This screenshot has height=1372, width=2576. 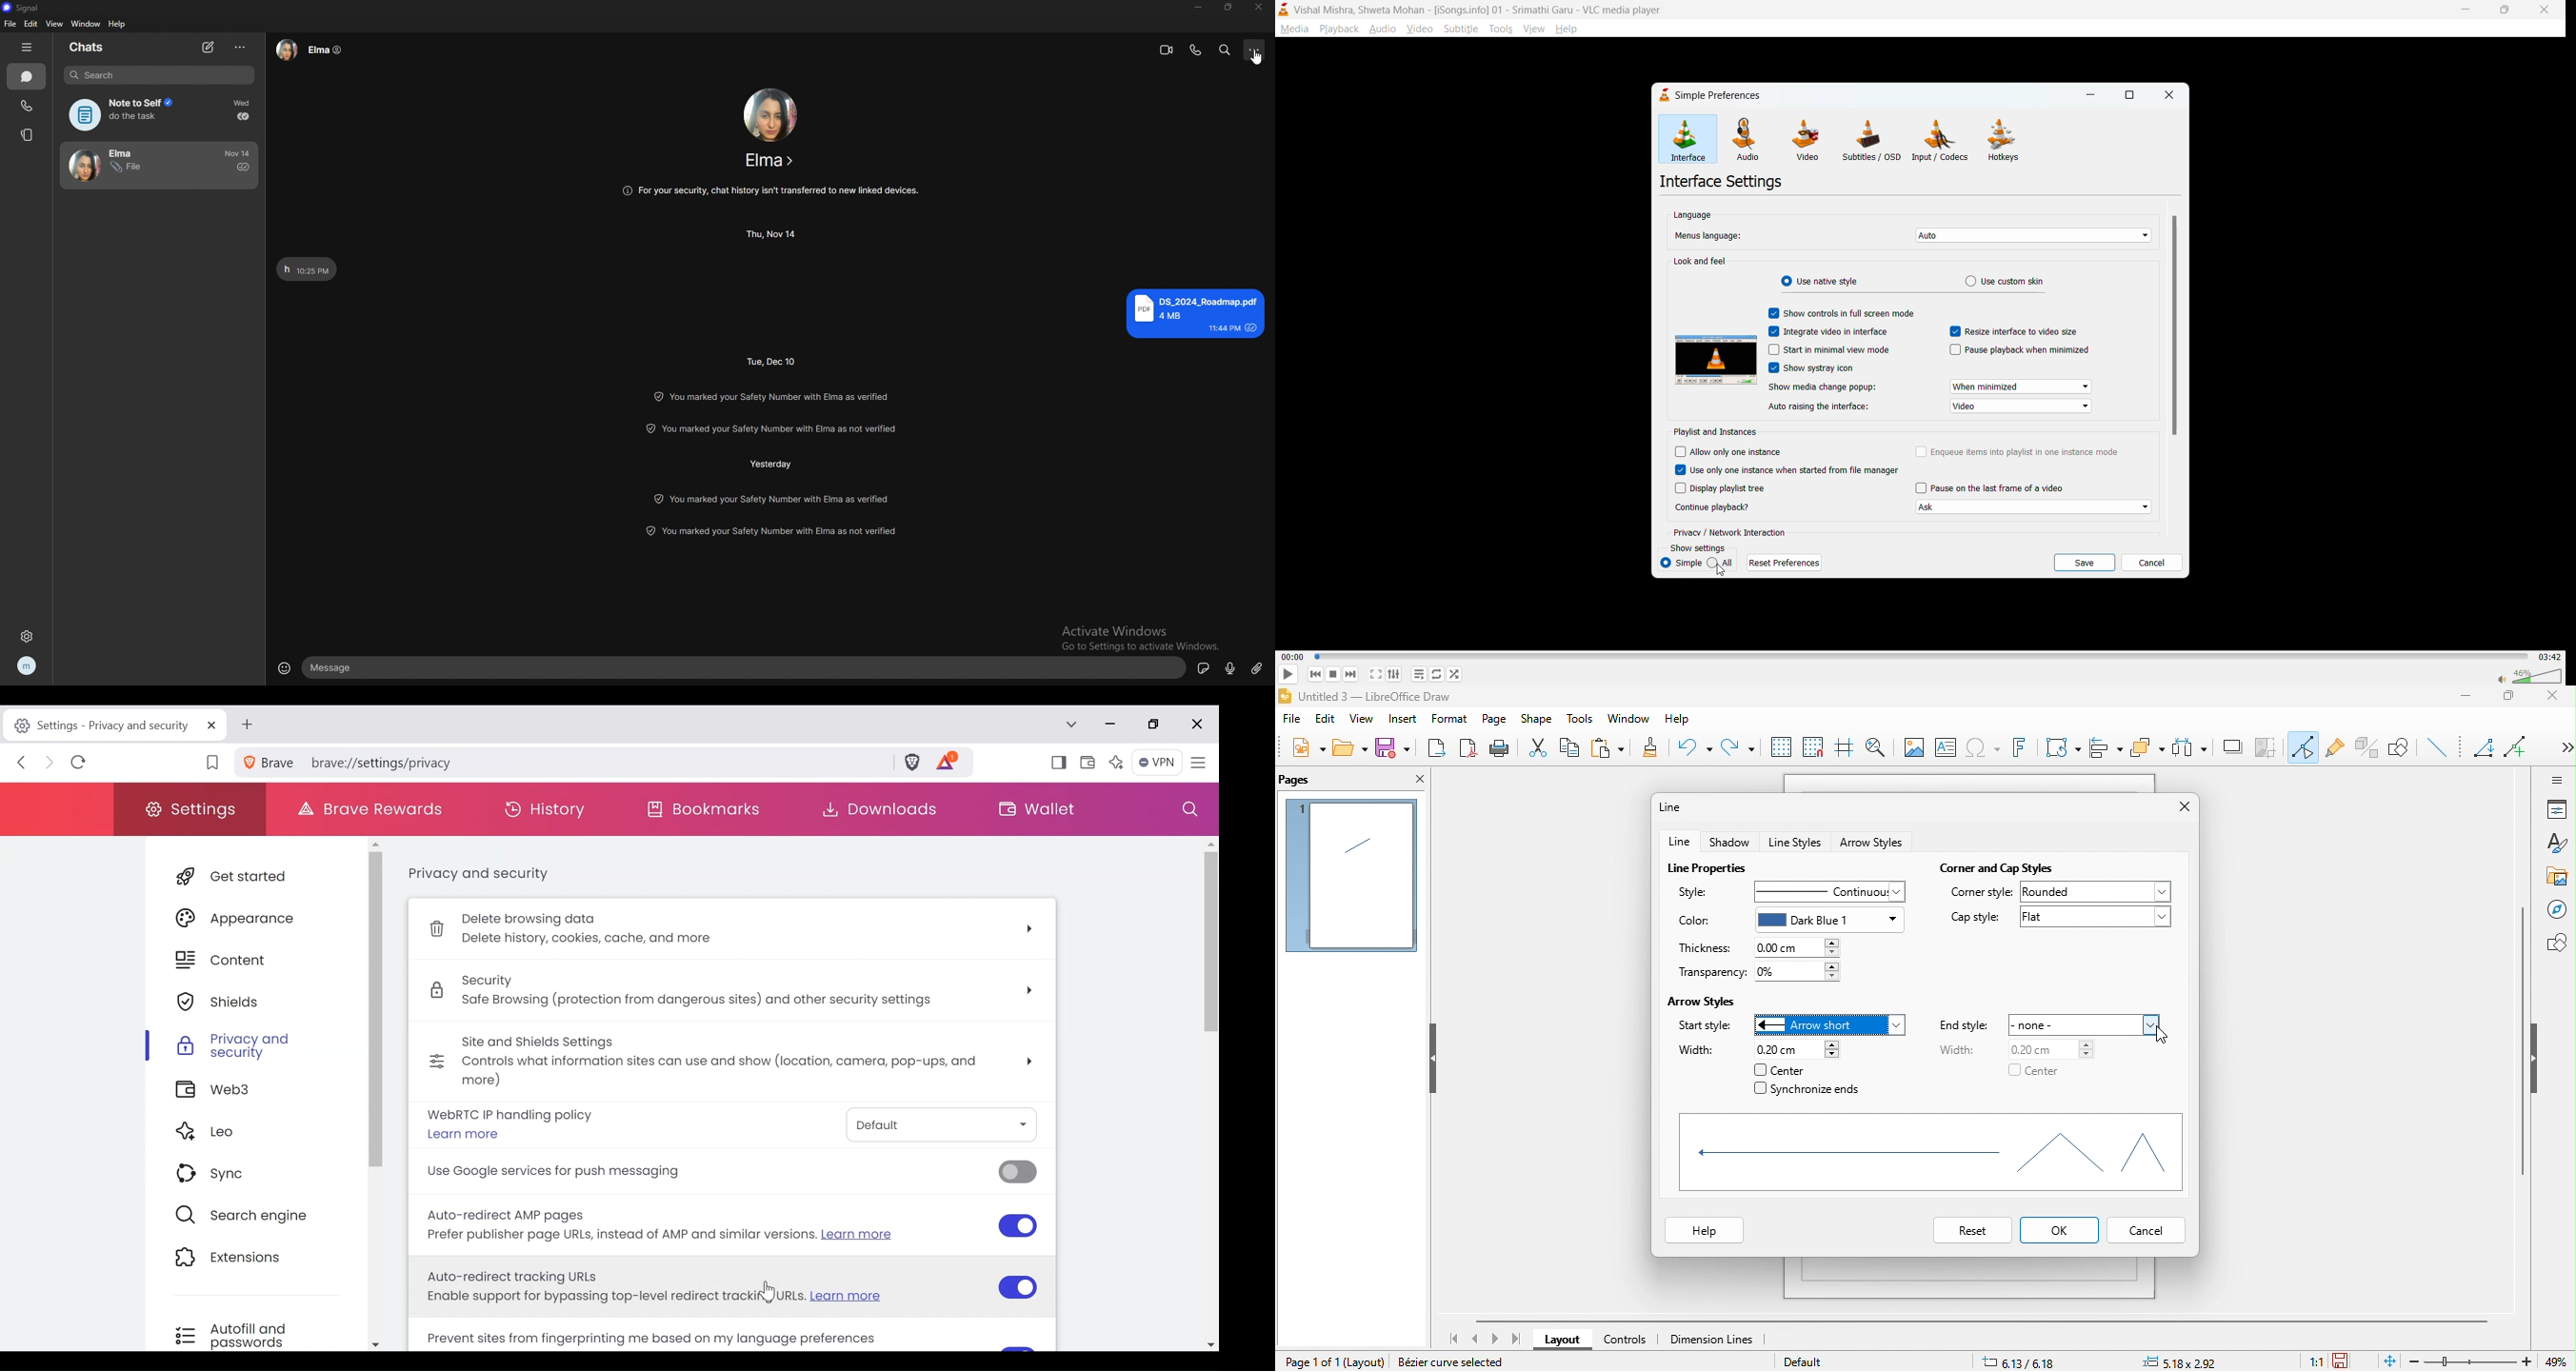 What do you see at coordinates (2152, 565) in the screenshot?
I see `cancel` at bounding box center [2152, 565].